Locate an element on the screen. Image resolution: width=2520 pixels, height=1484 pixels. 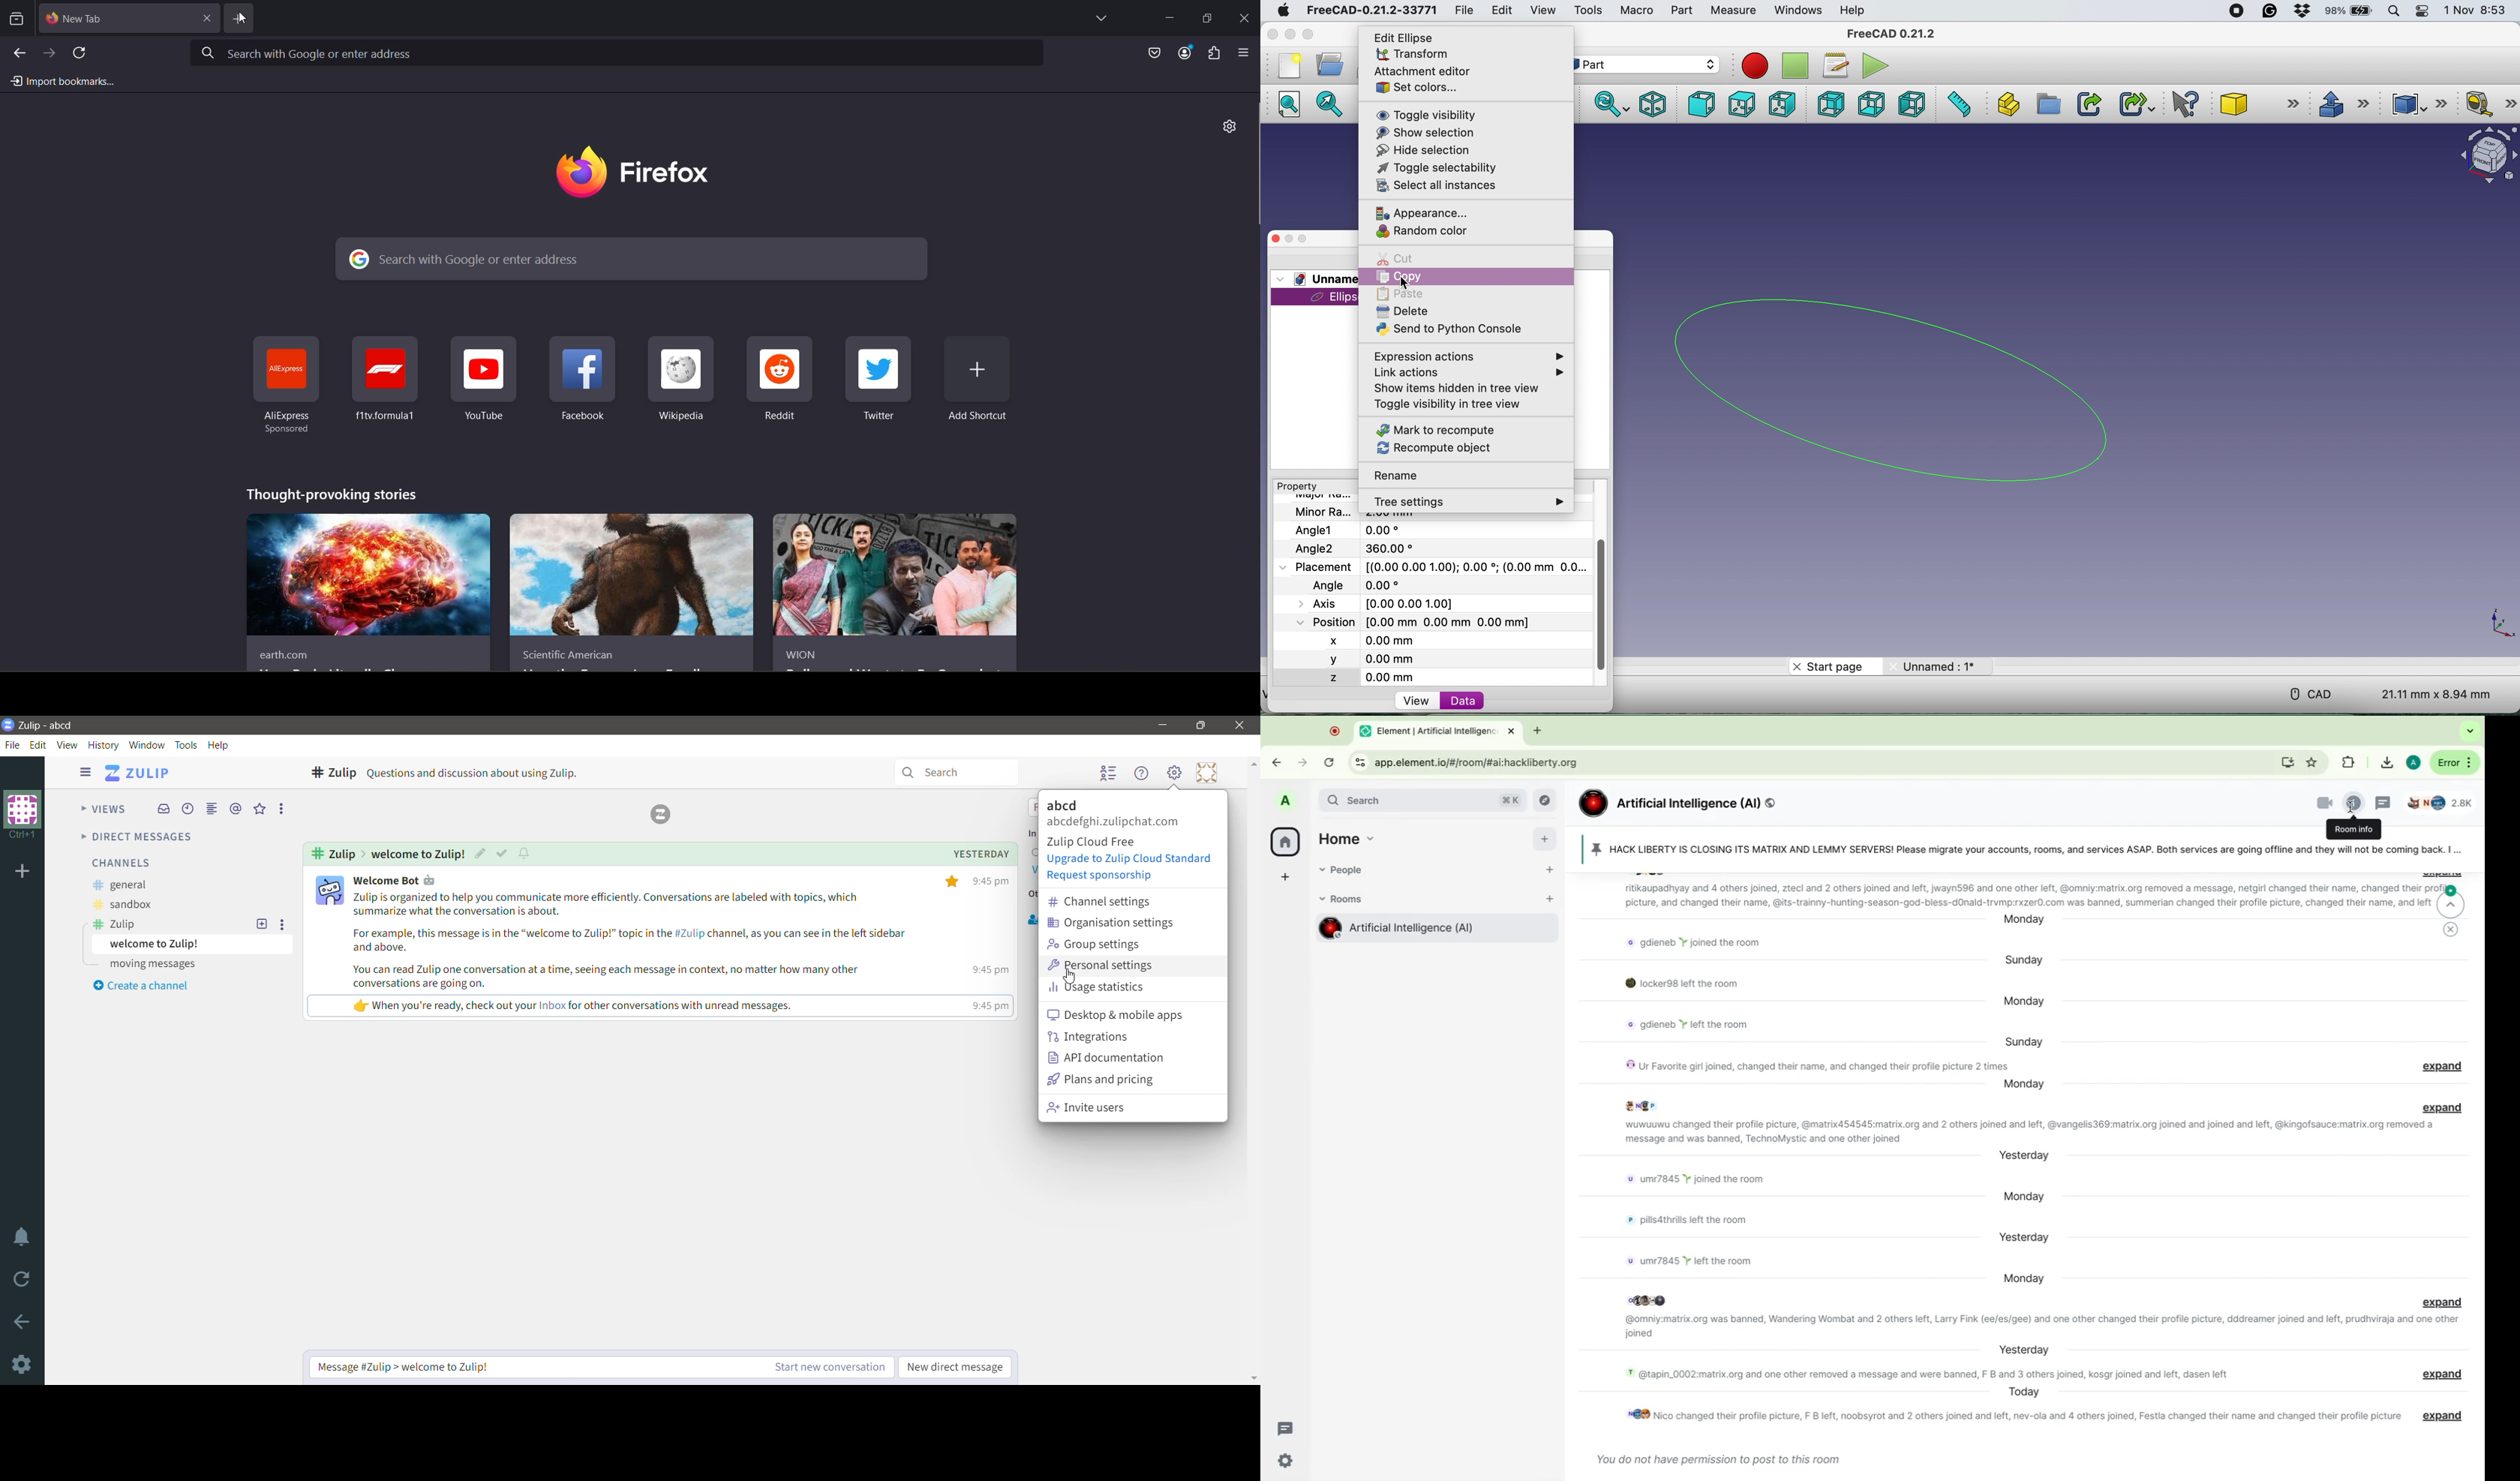
cad is located at coordinates (2314, 693).